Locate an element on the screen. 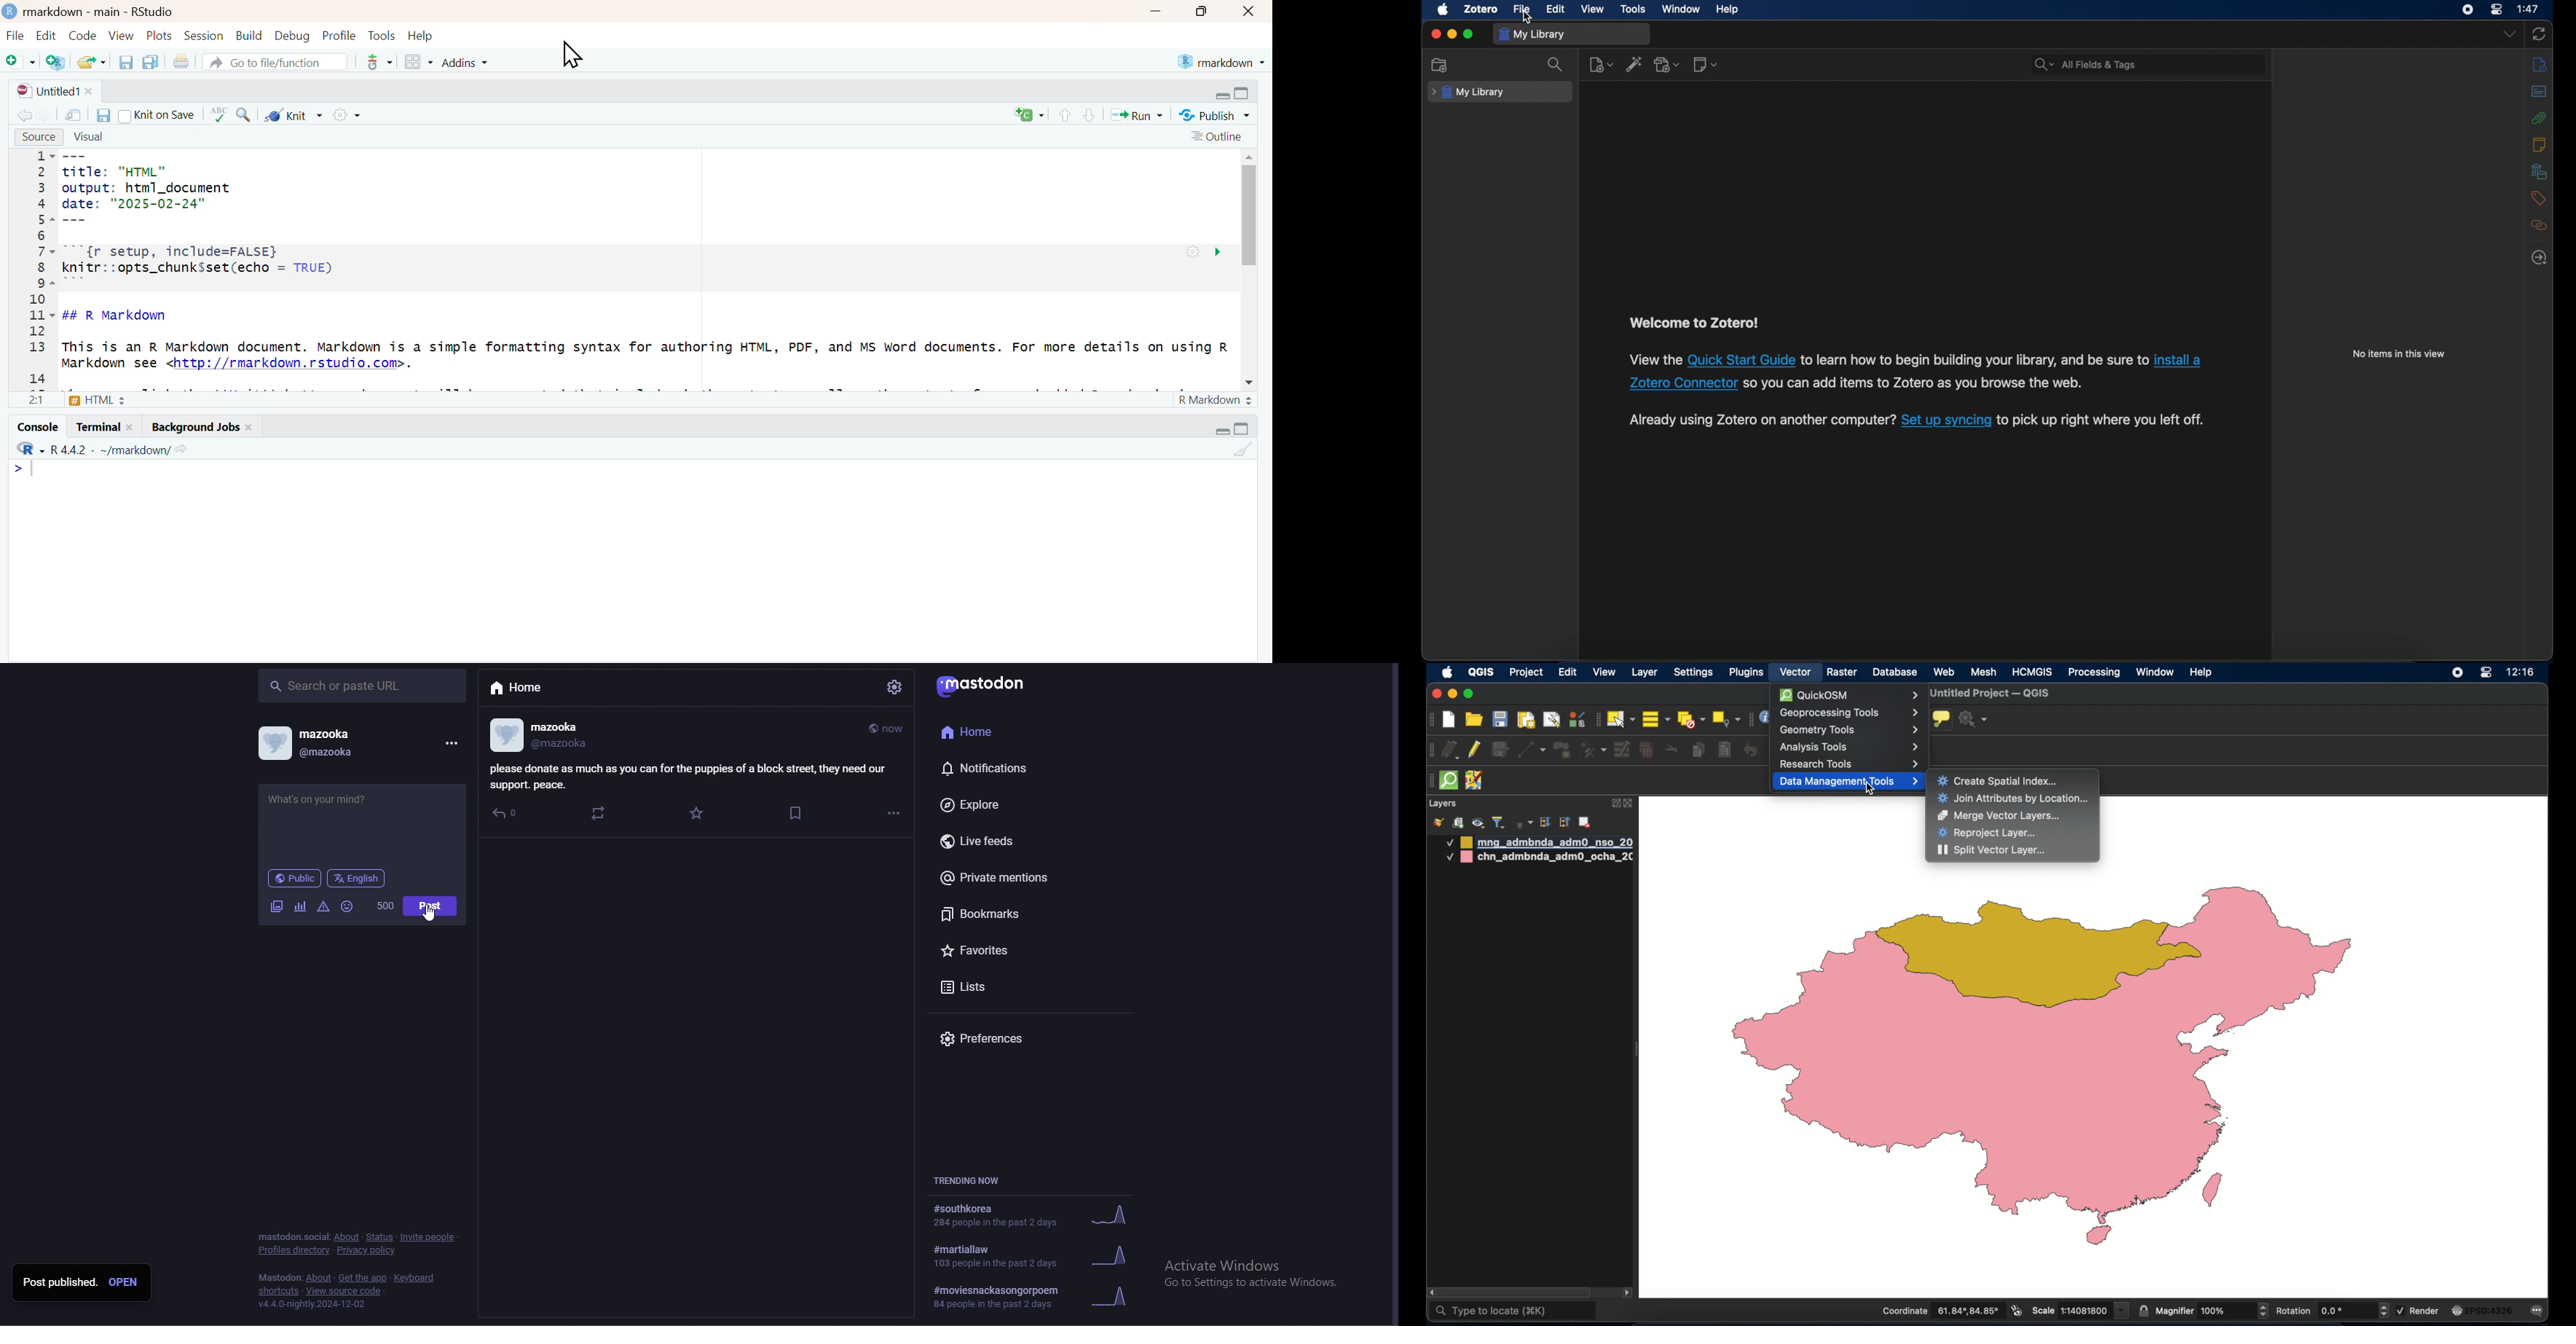 The height and width of the screenshot is (1344, 2576). tools is located at coordinates (1633, 9).